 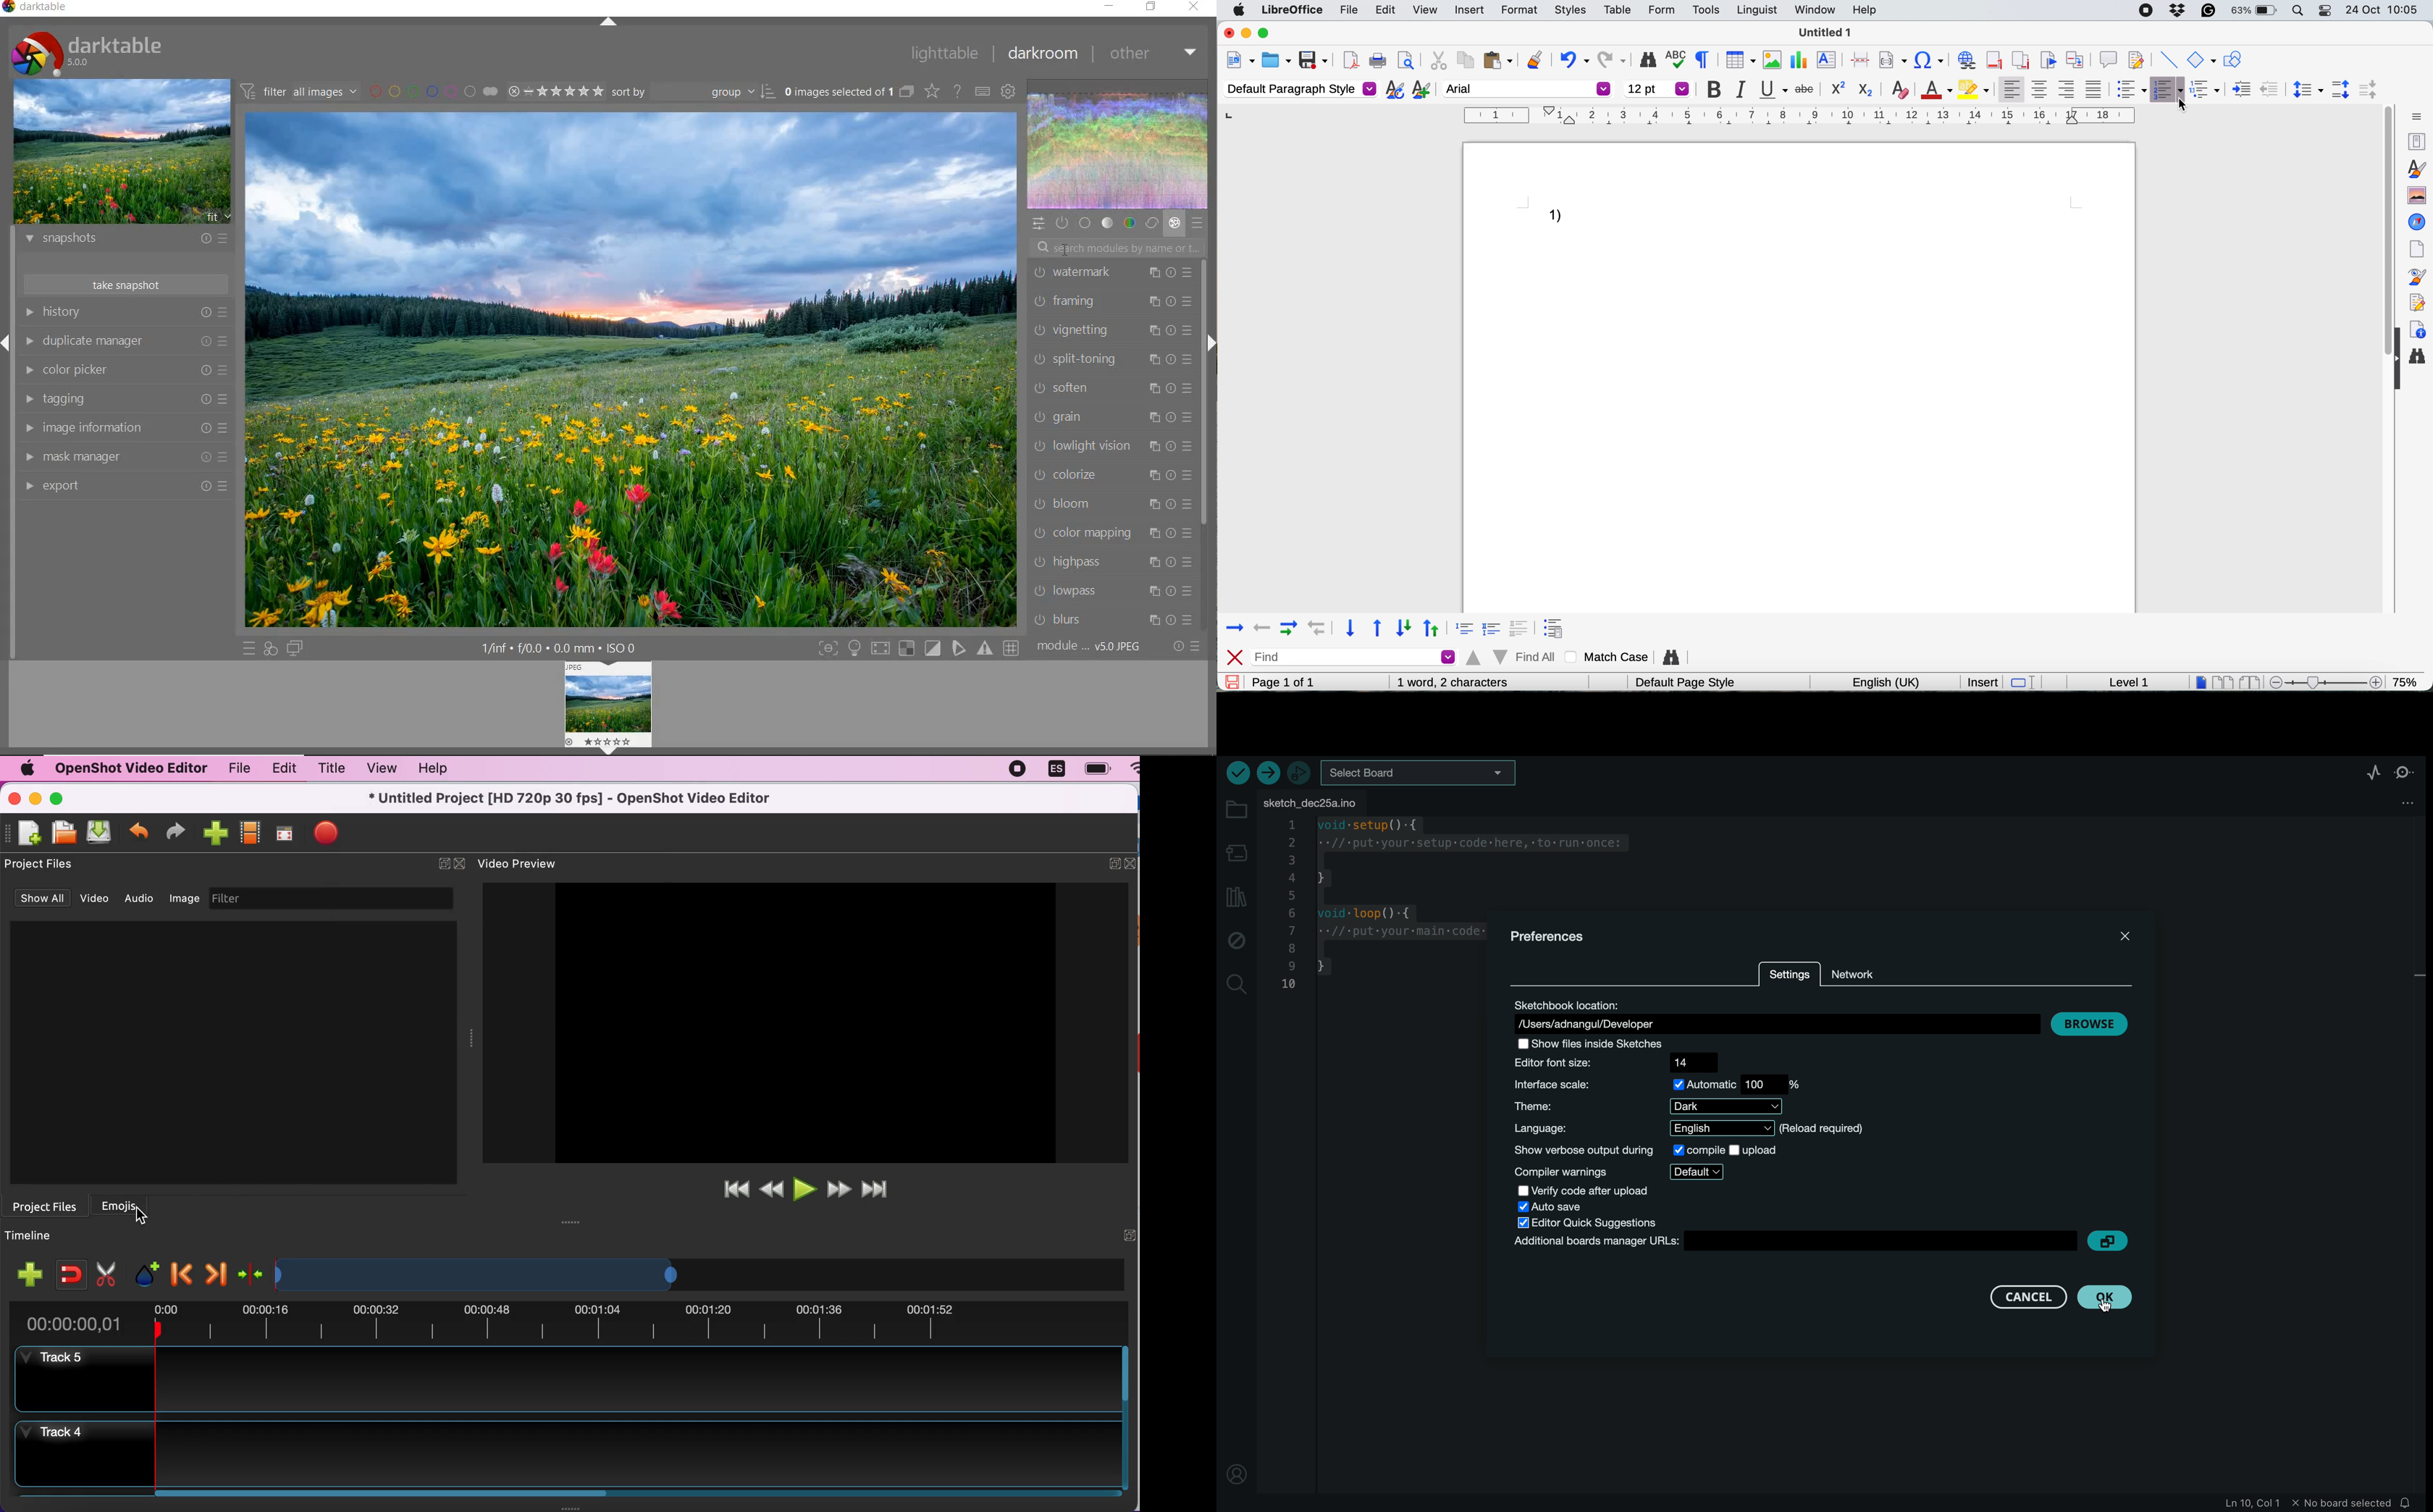 What do you see at coordinates (1517, 11) in the screenshot?
I see `formt` at bounding box center [1517, 11].